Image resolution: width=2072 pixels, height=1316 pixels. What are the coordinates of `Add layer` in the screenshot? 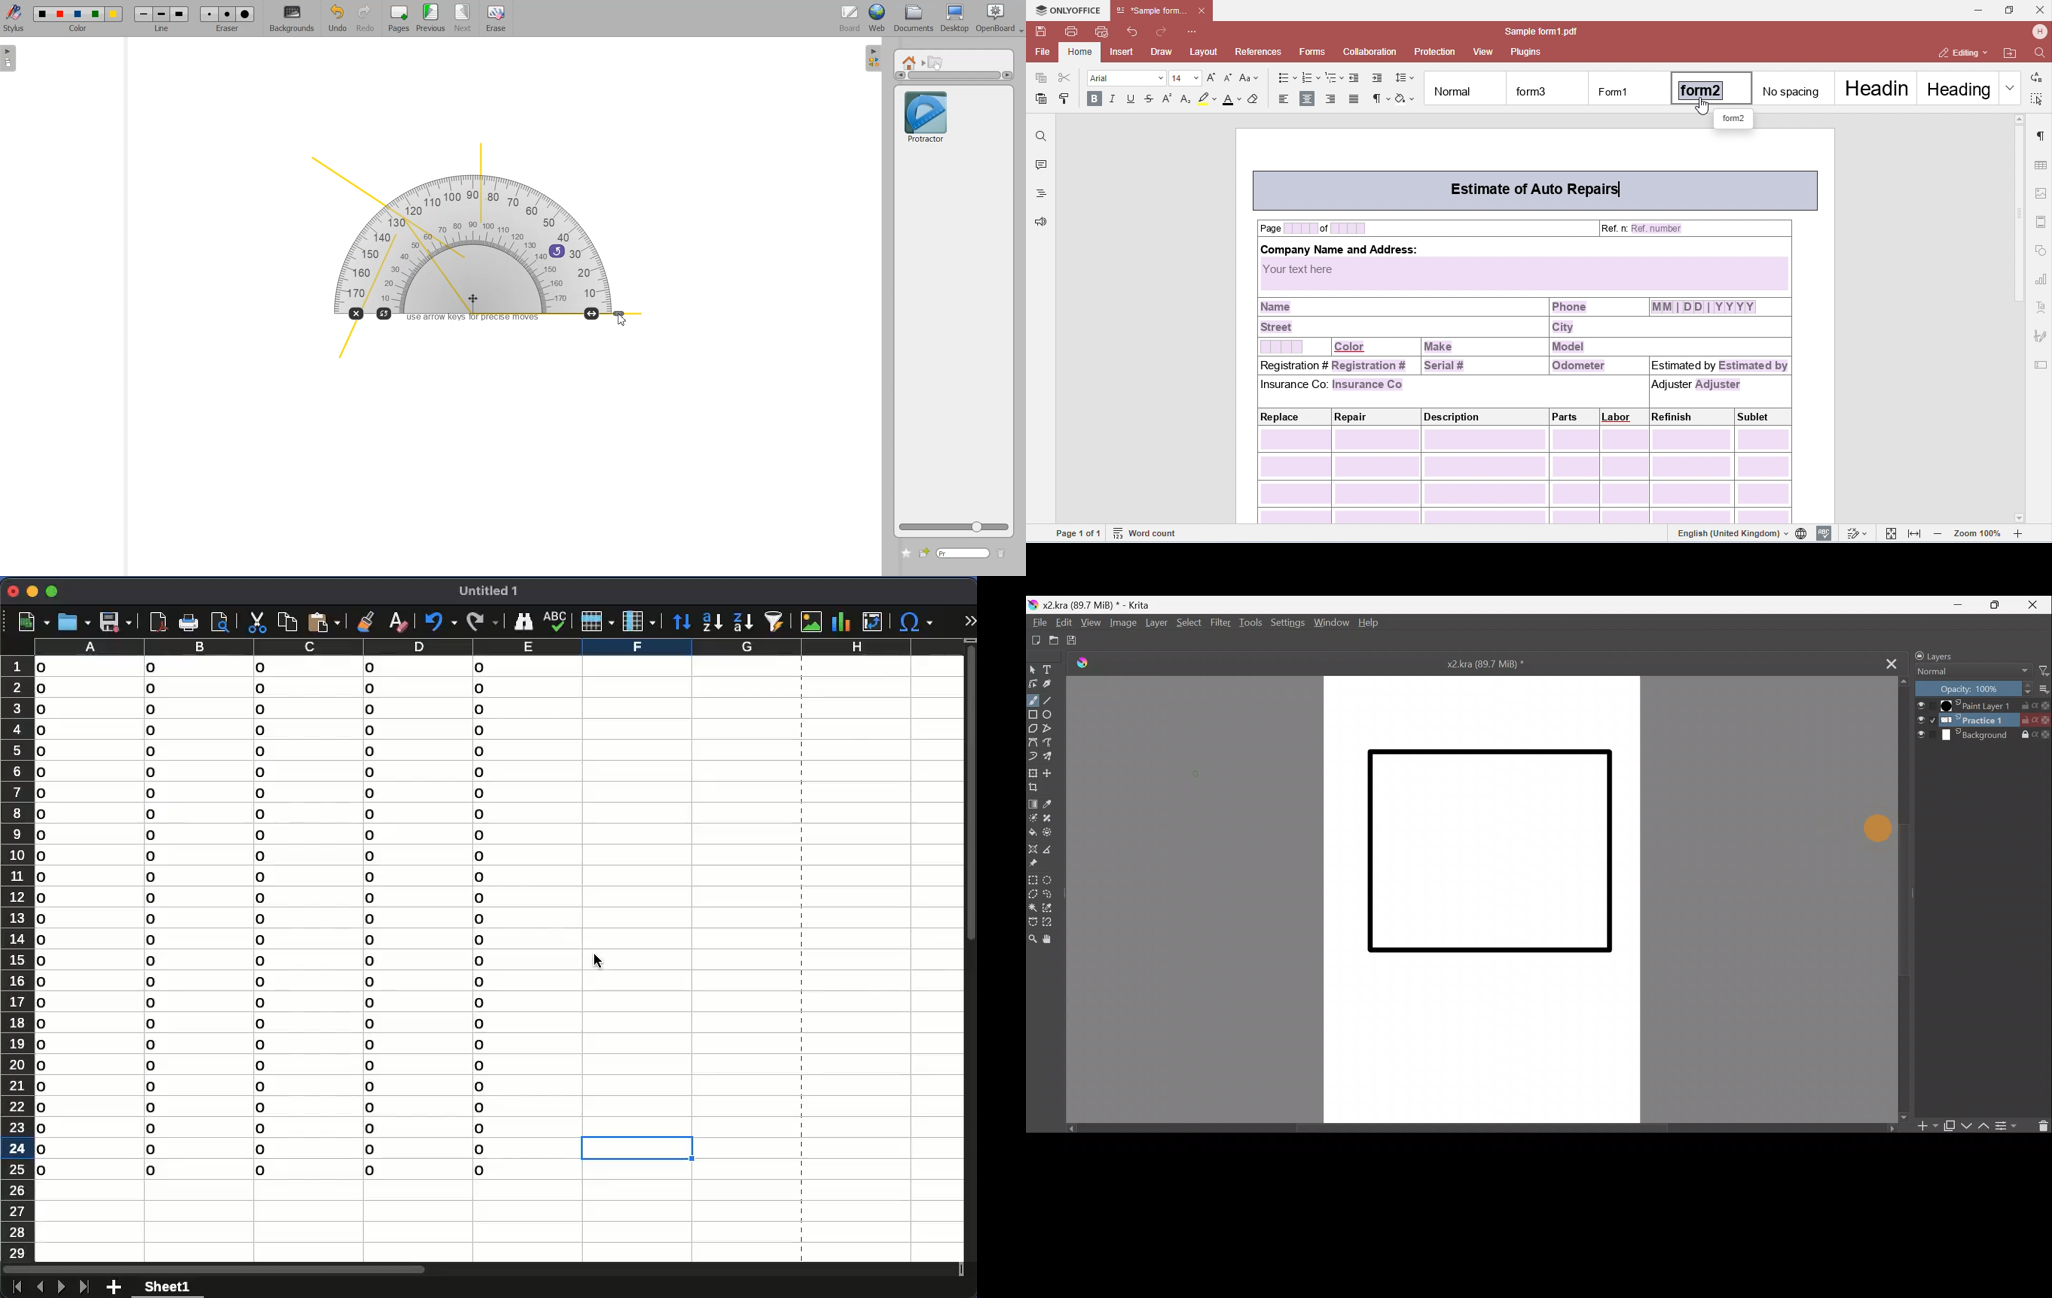 It's located at (1927, 1127).